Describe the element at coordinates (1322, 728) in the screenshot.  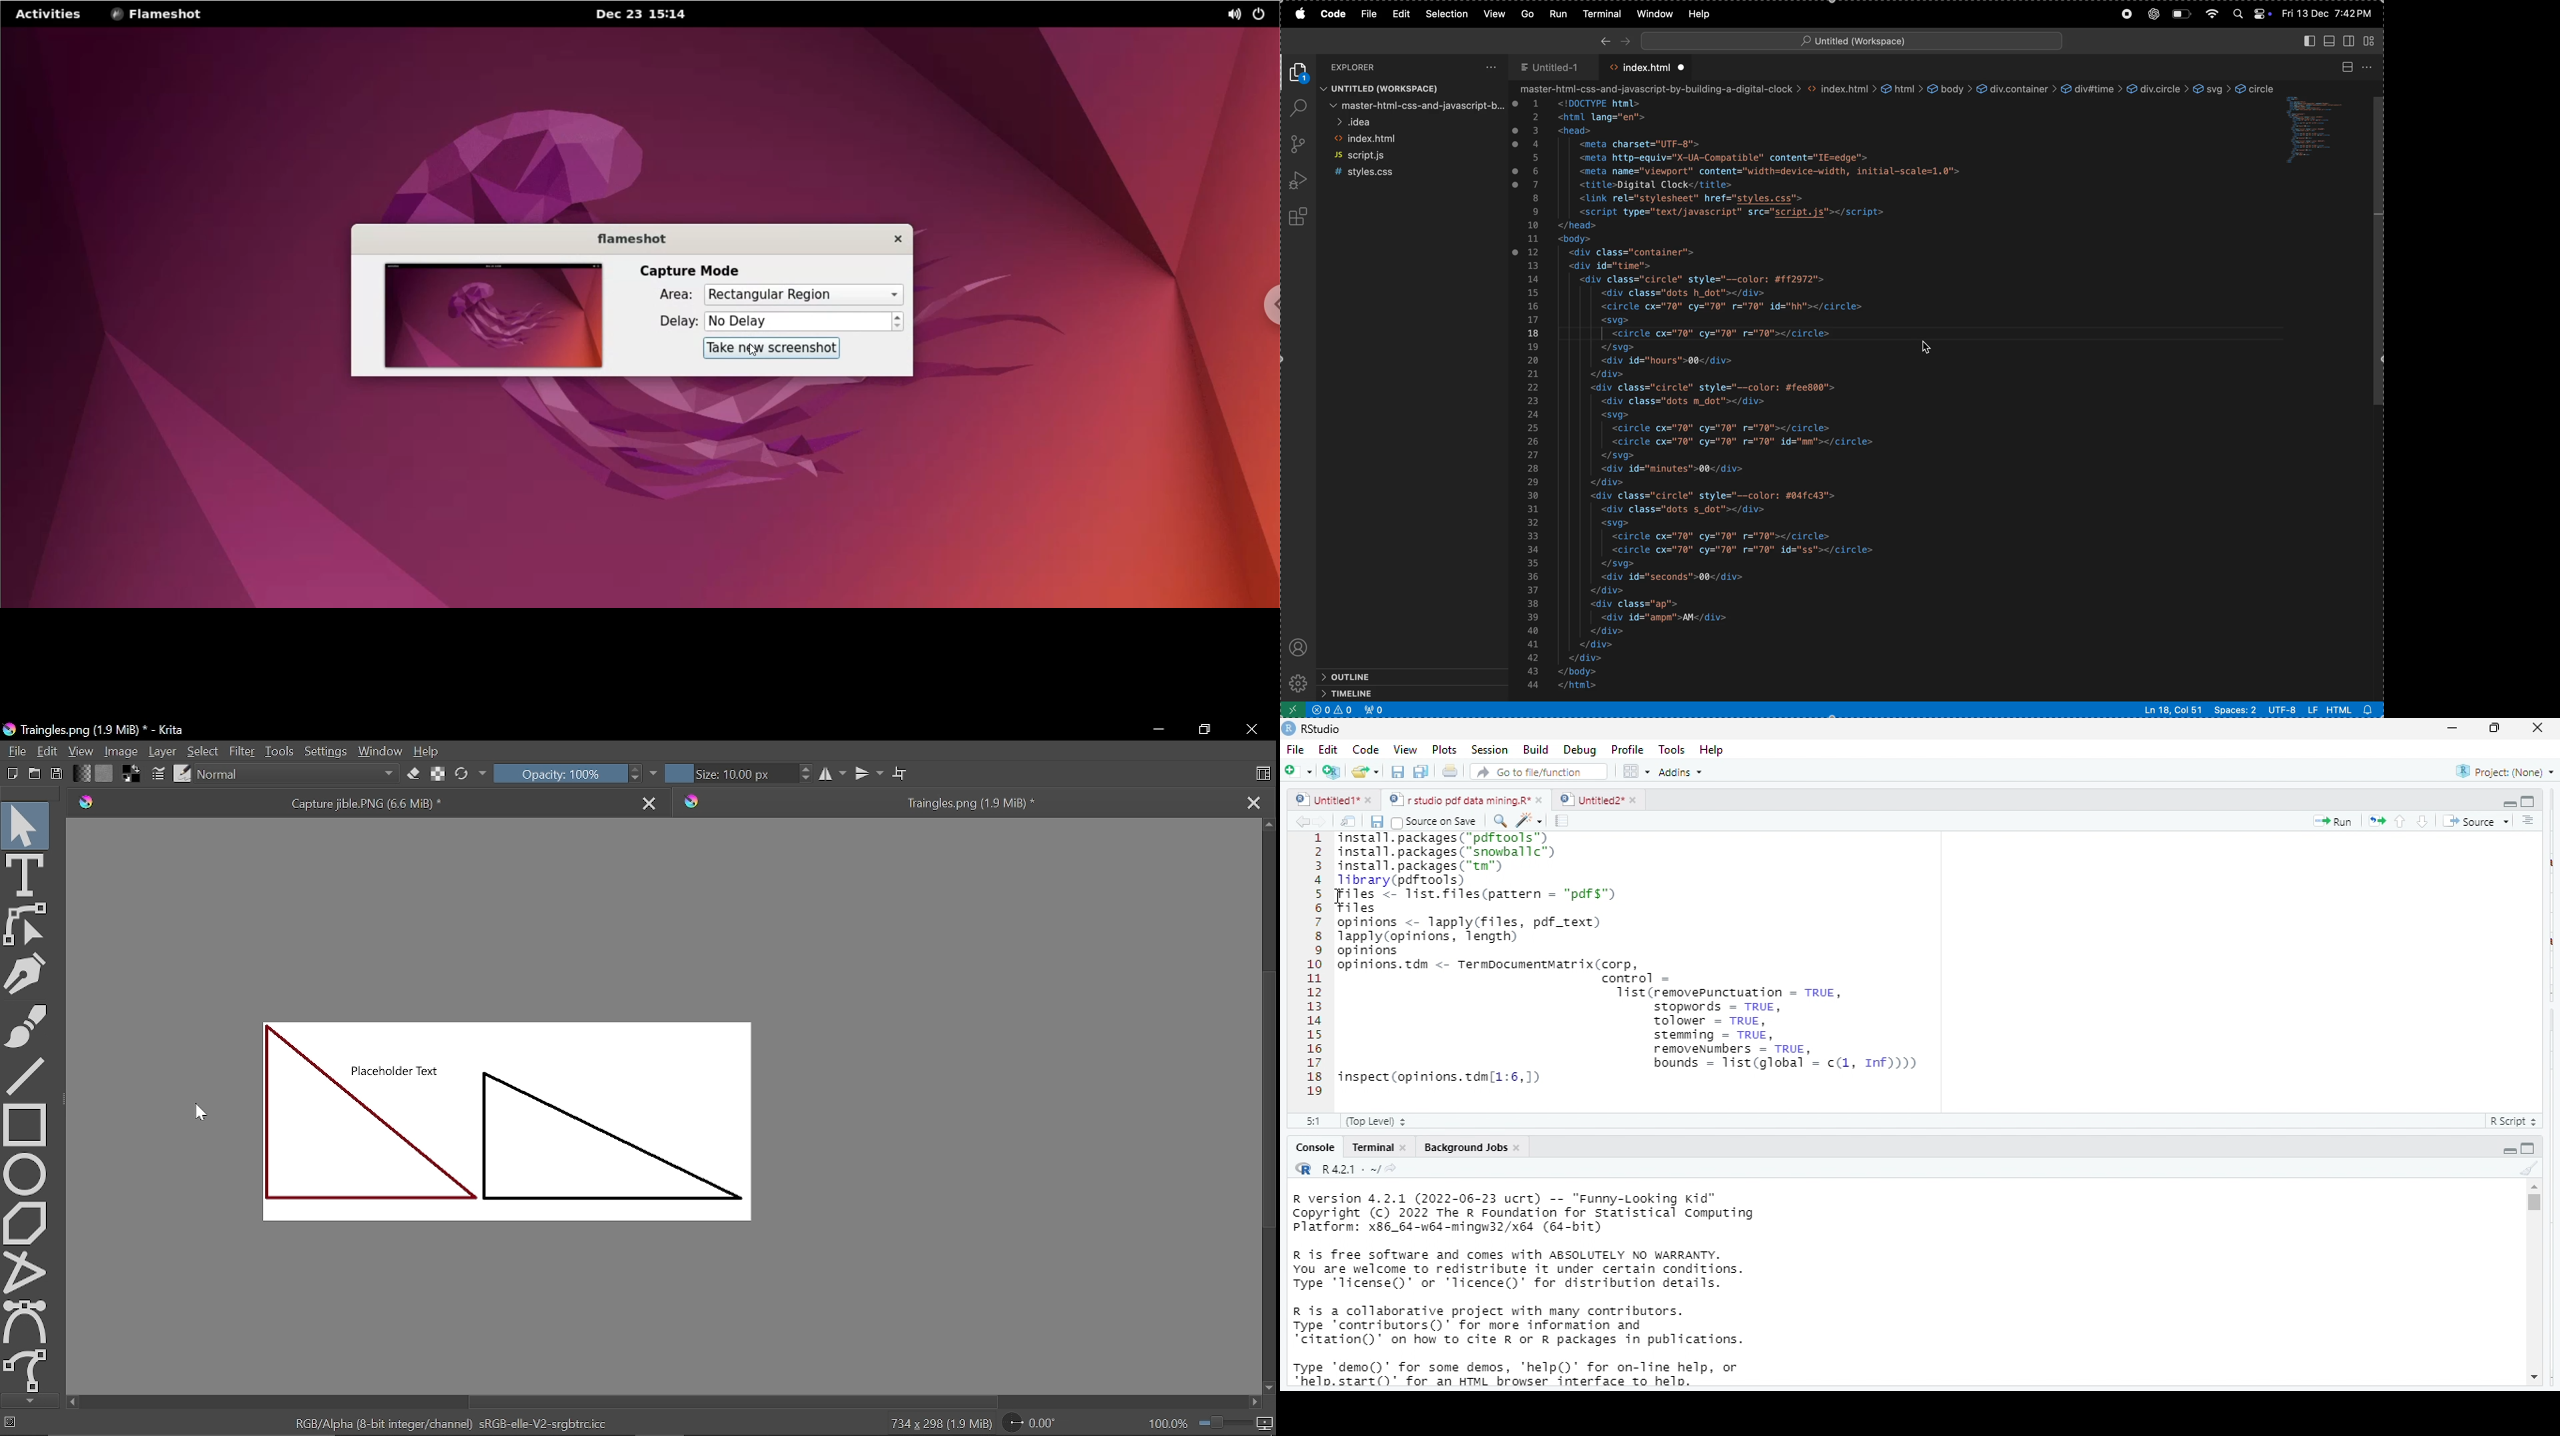
I see `rs studio` at that location.